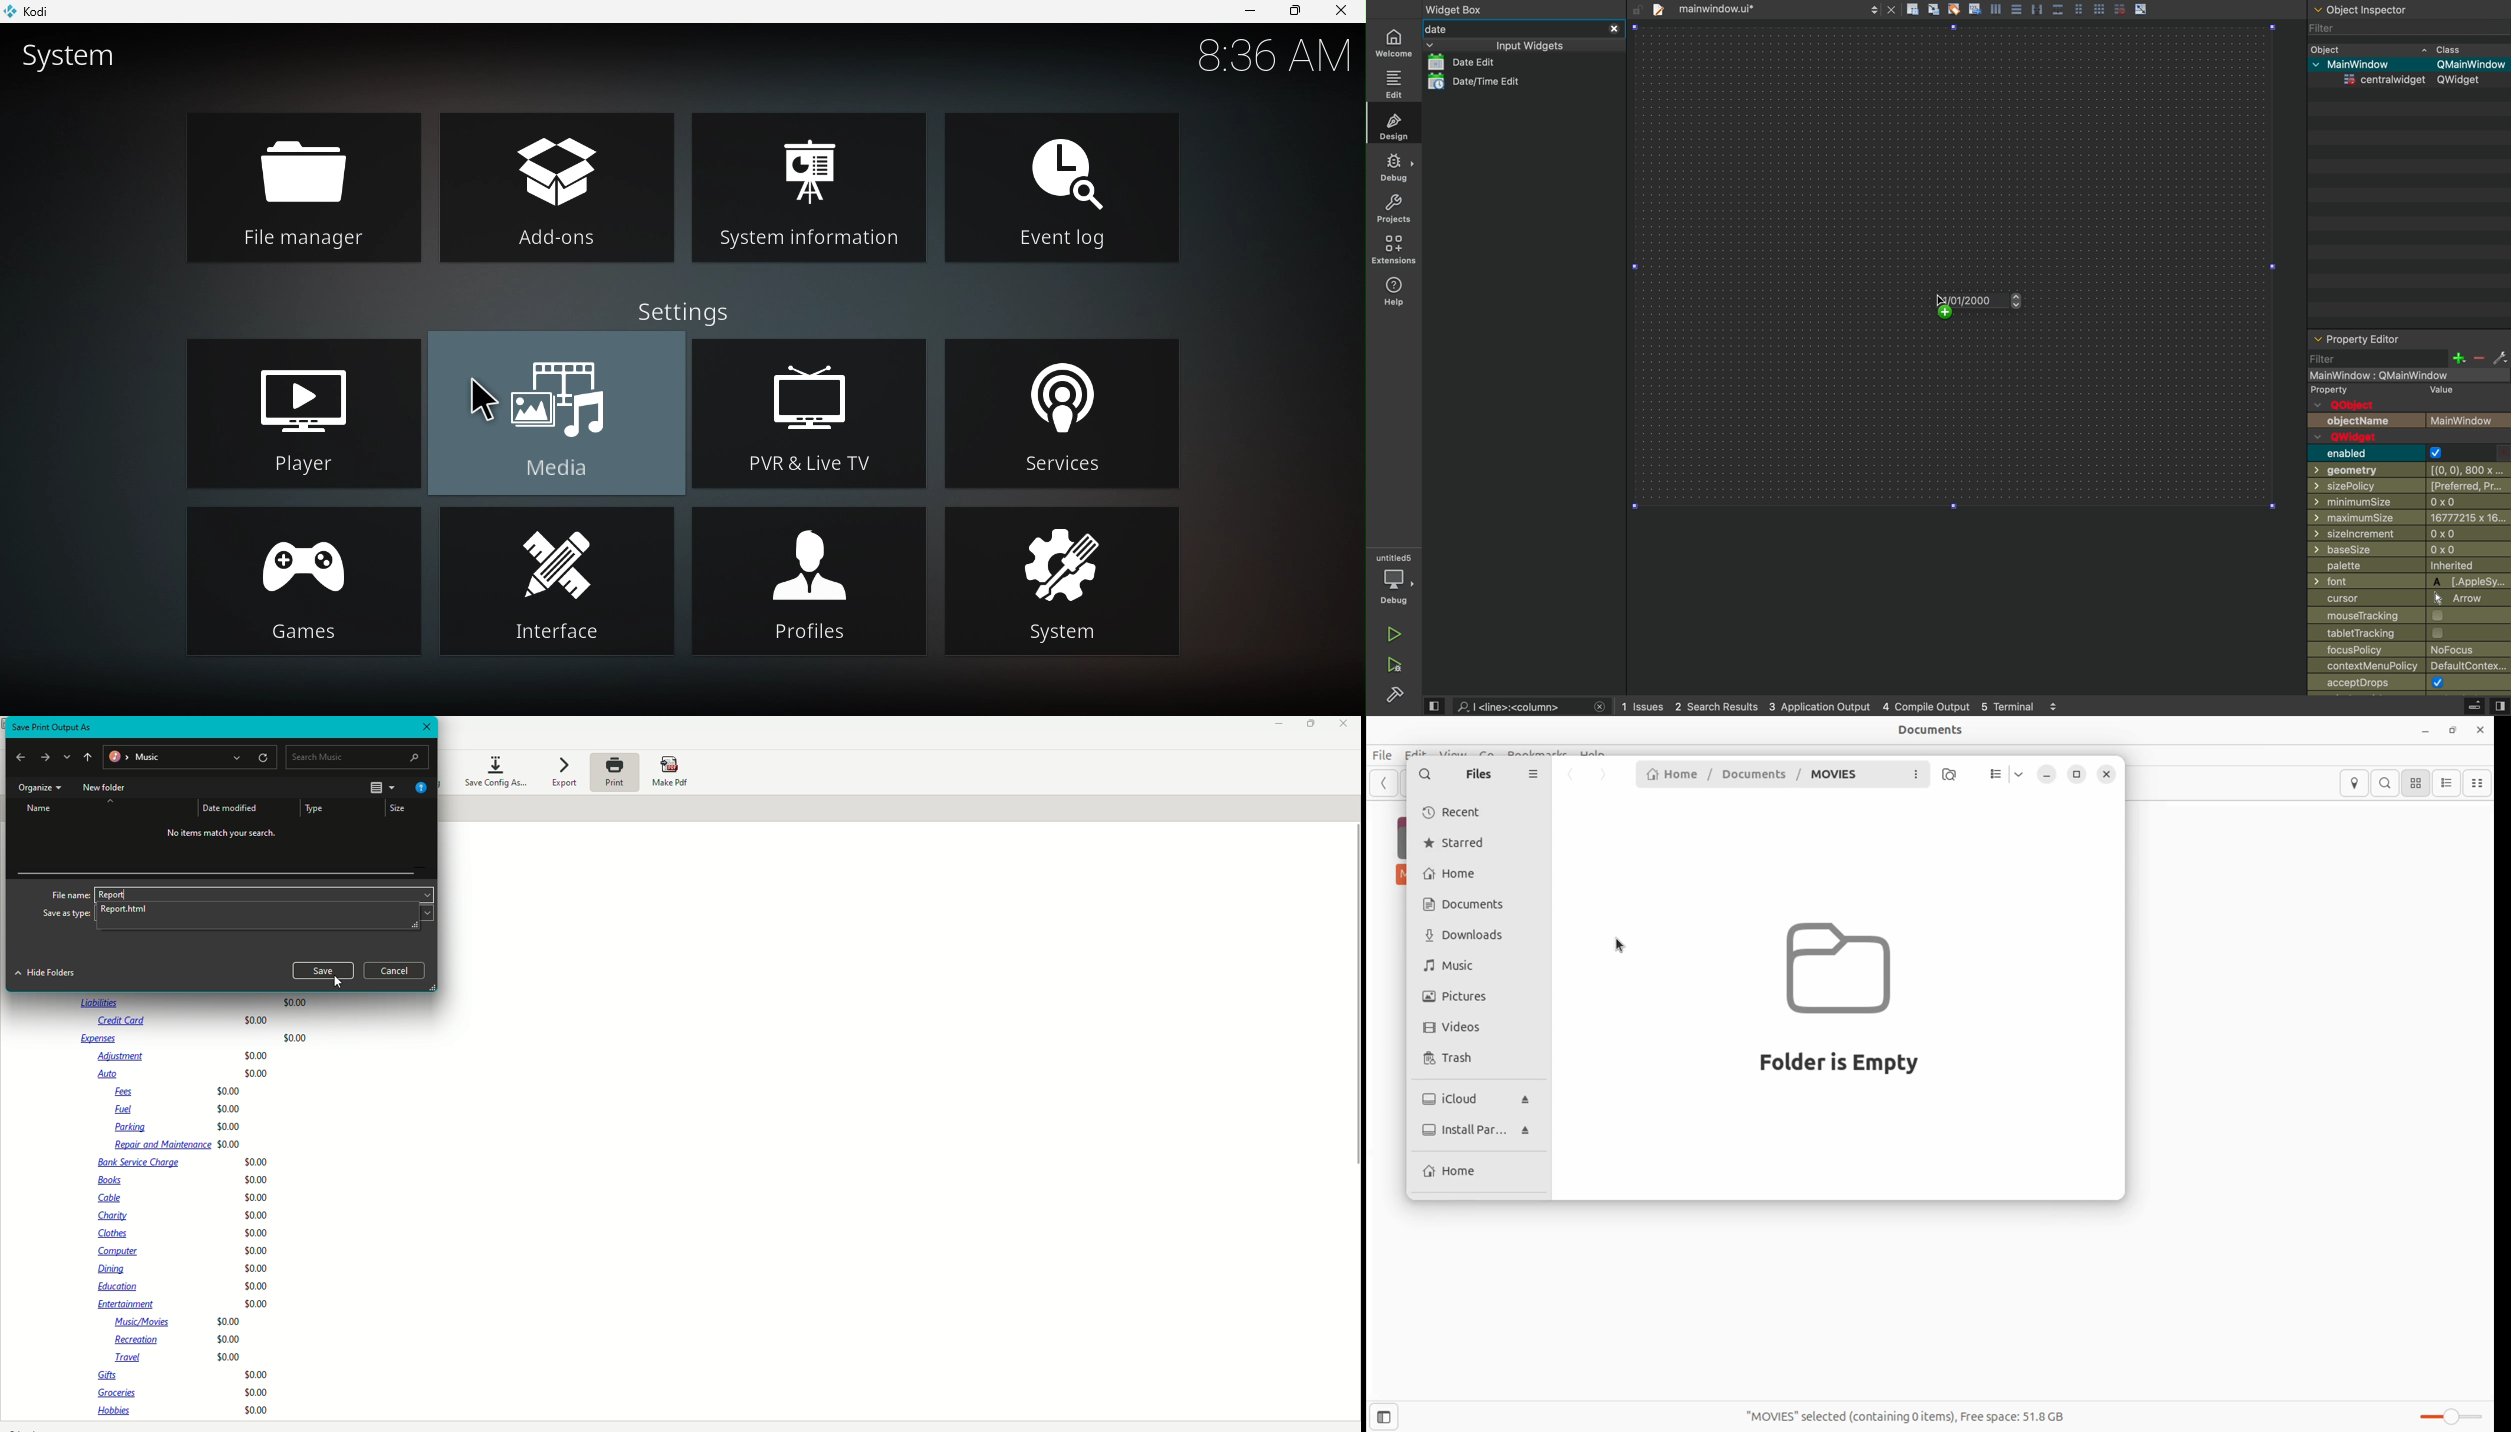 The width and height of the screenshot is (2520, 1456). Describe the element at coordinates (482, 396) in the screenshot. I see `cursor` at that location.